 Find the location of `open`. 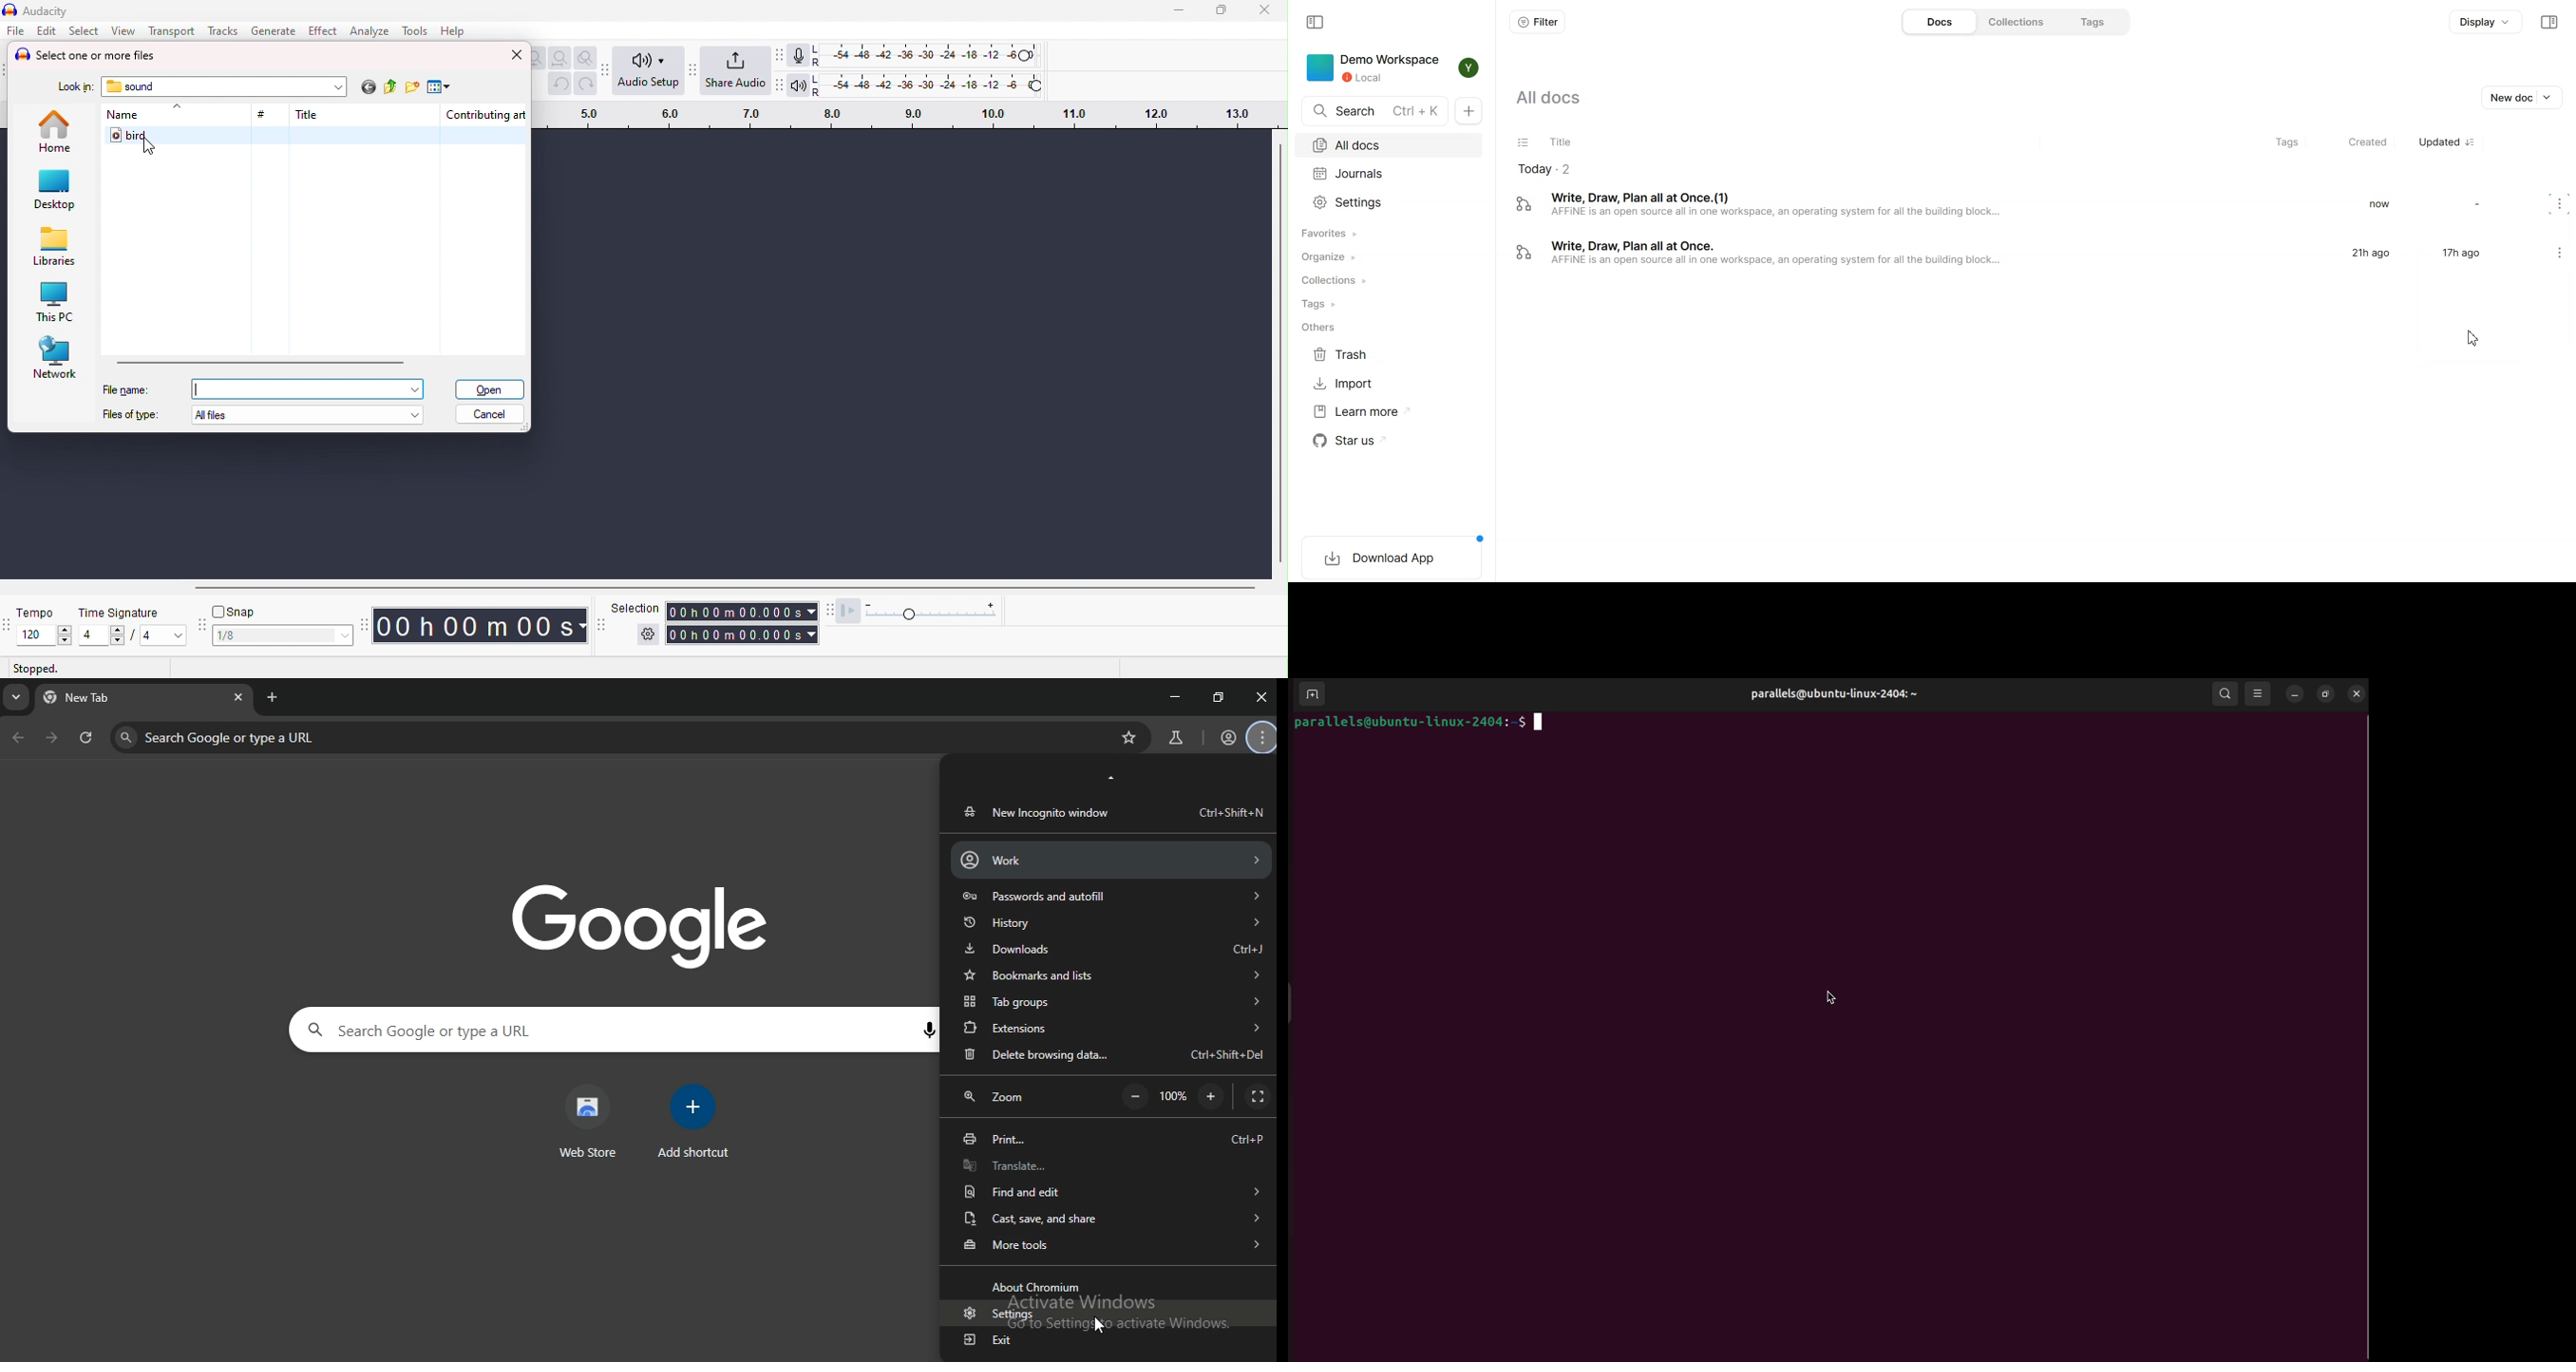

open is located at coordinates (489, 389).